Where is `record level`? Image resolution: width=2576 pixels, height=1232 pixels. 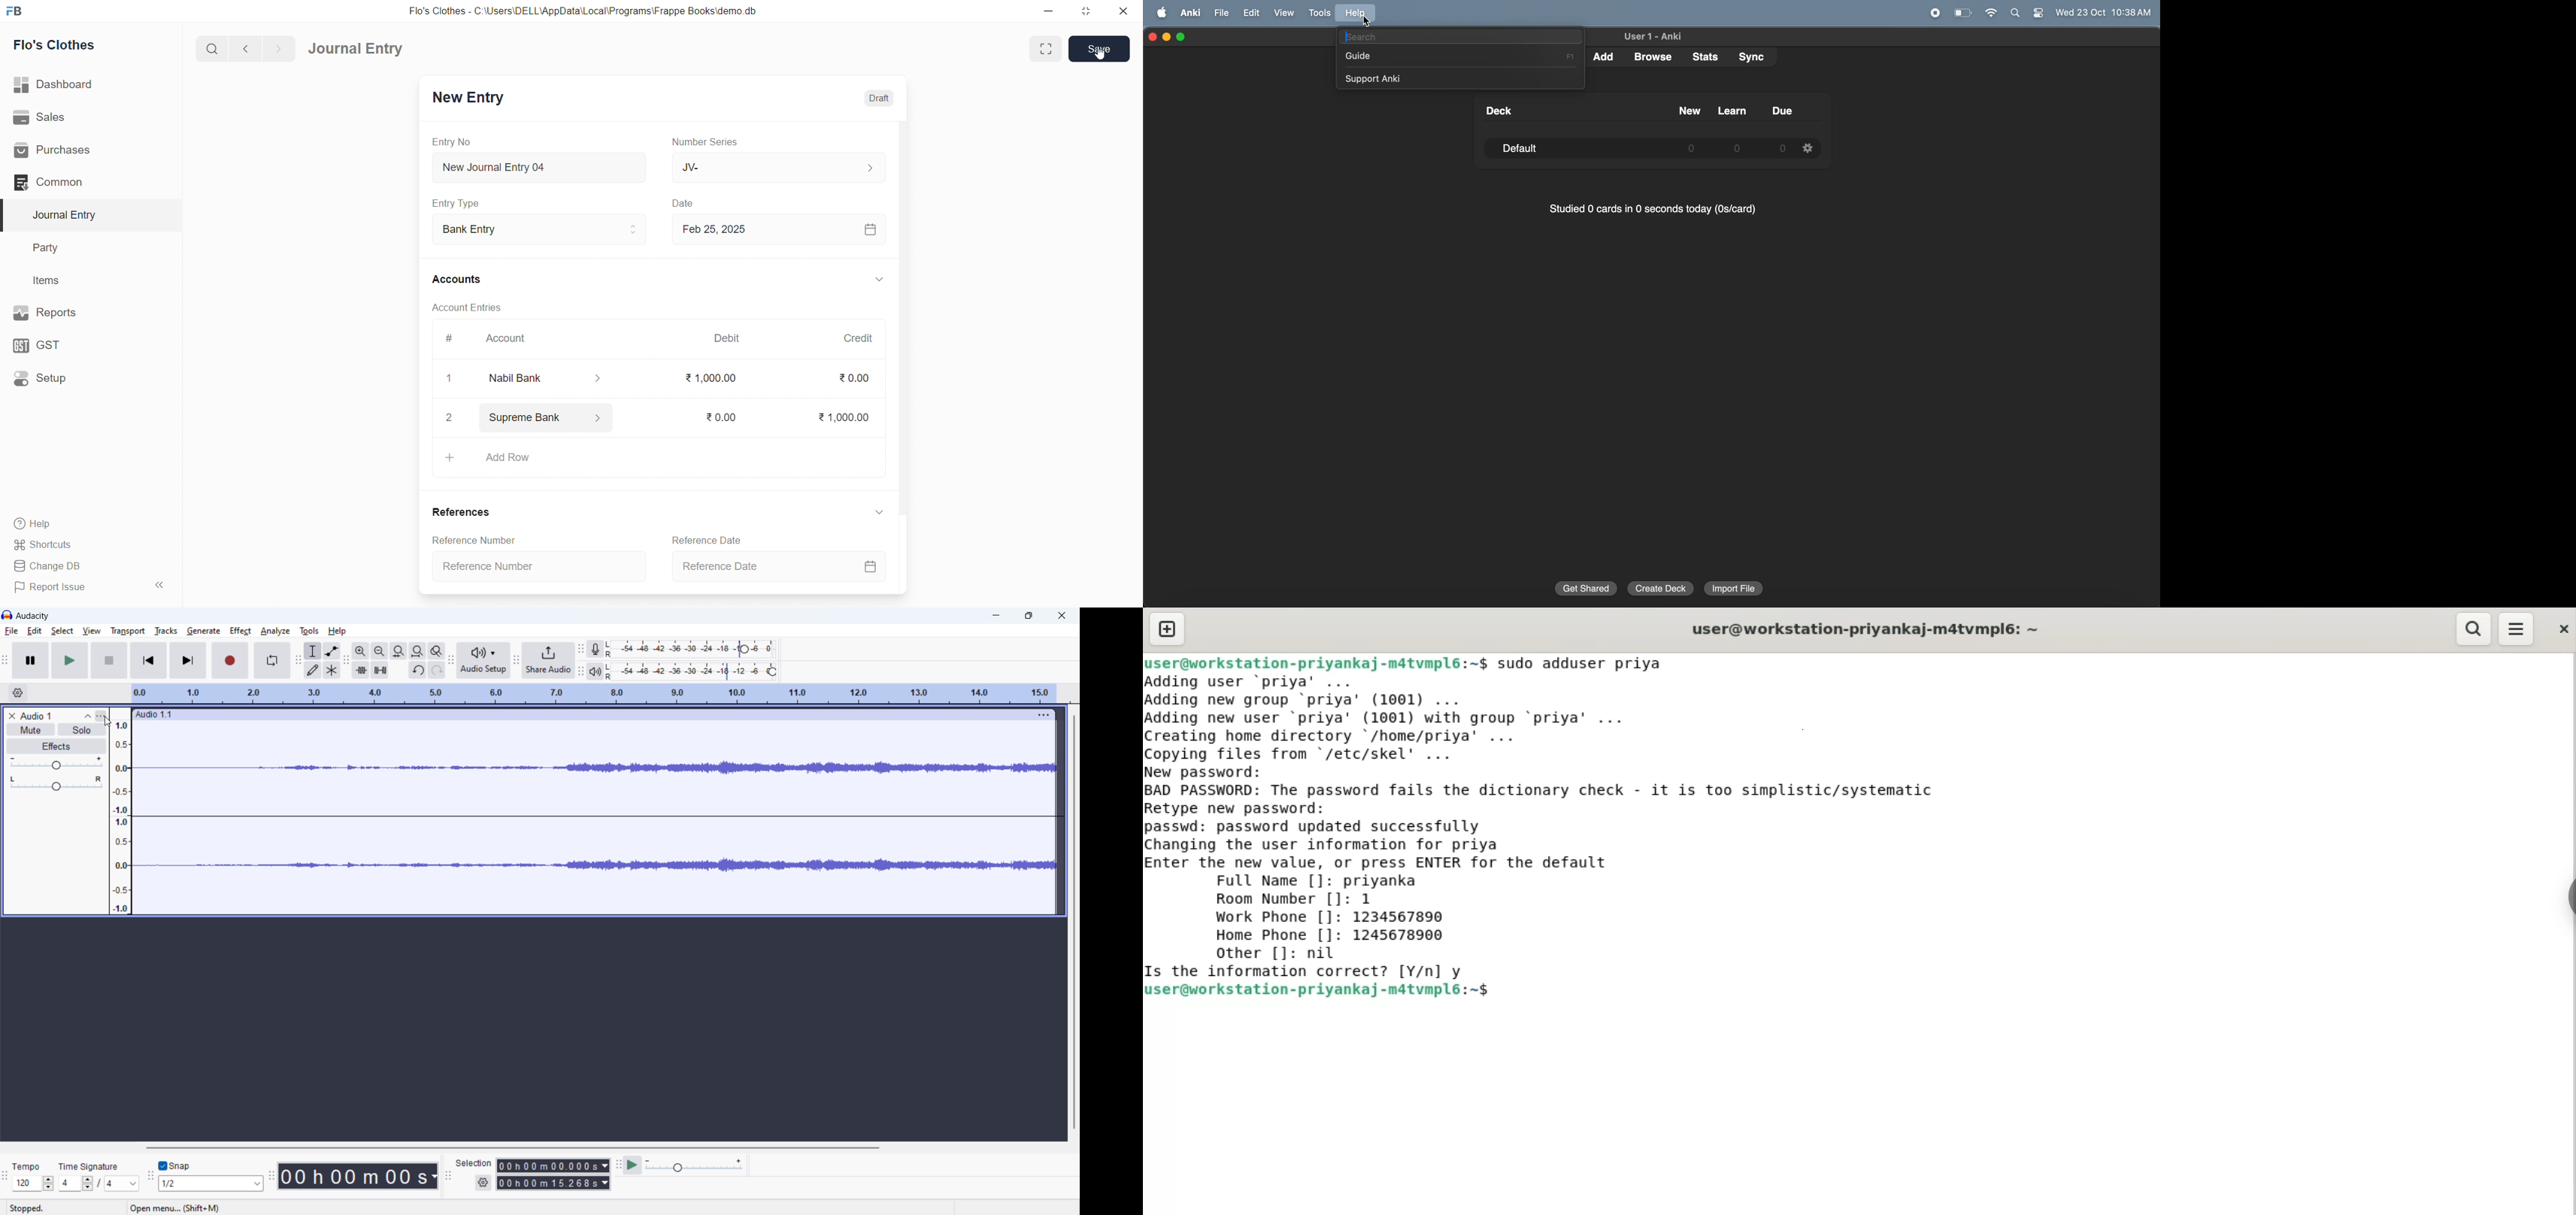 record level is located at coordinates (695, 650).